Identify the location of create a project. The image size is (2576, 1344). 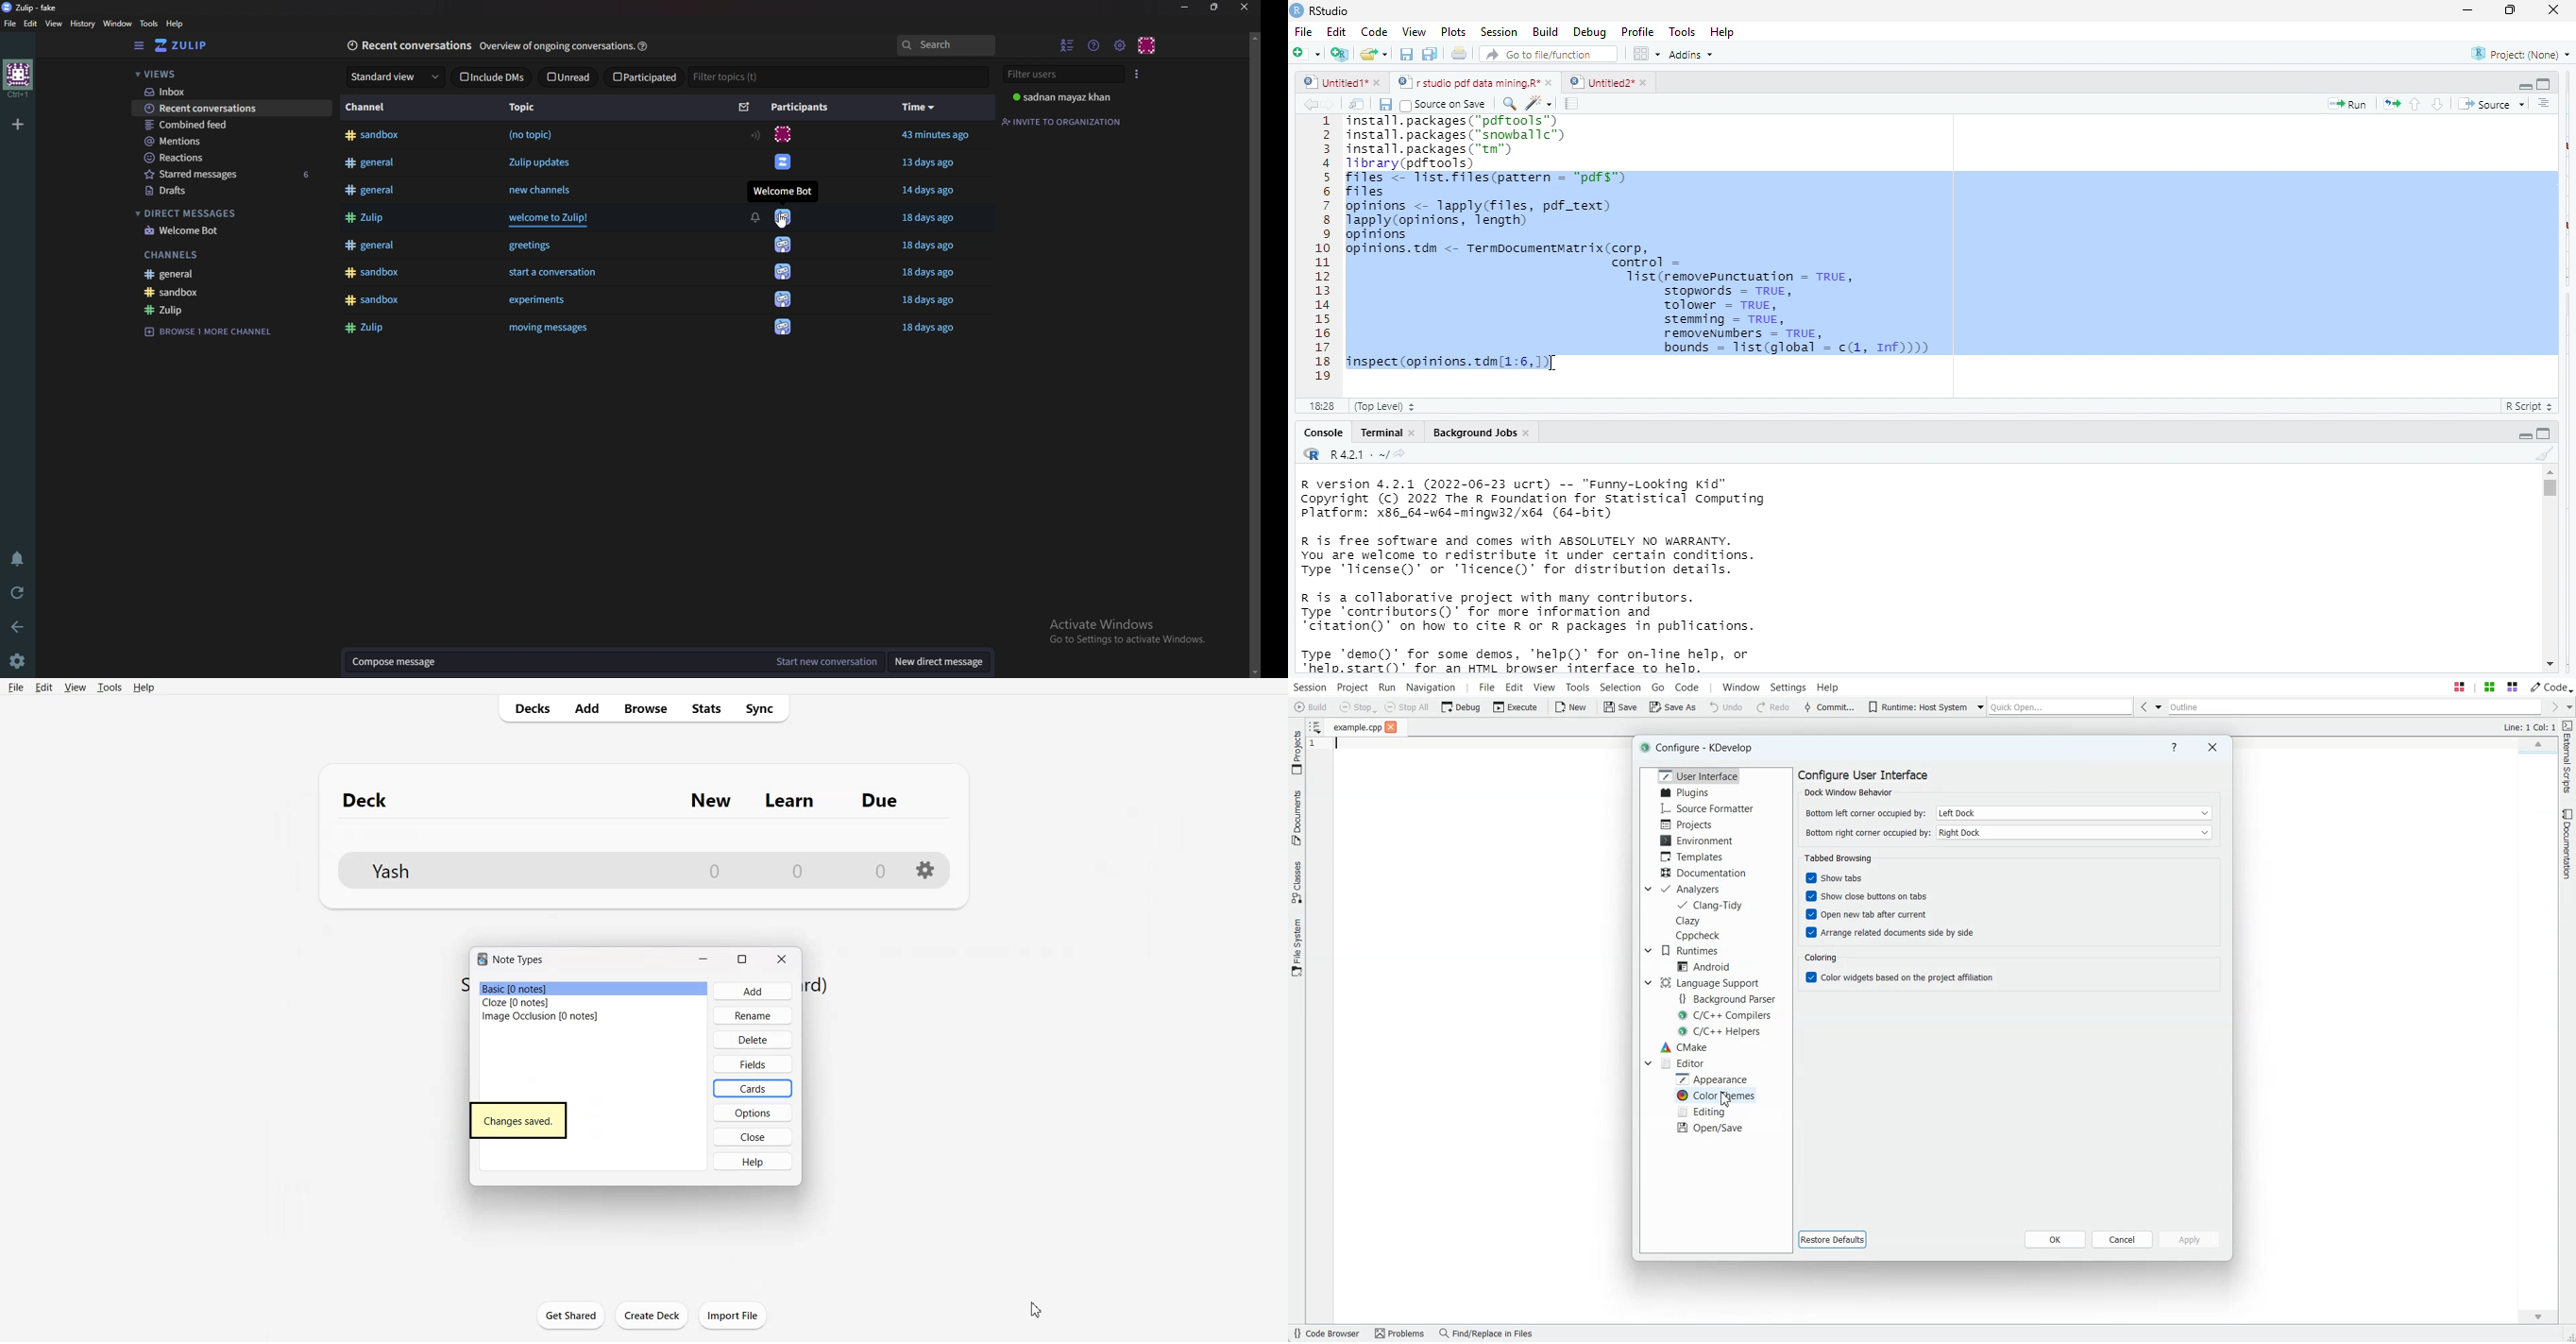
(1338, 54).